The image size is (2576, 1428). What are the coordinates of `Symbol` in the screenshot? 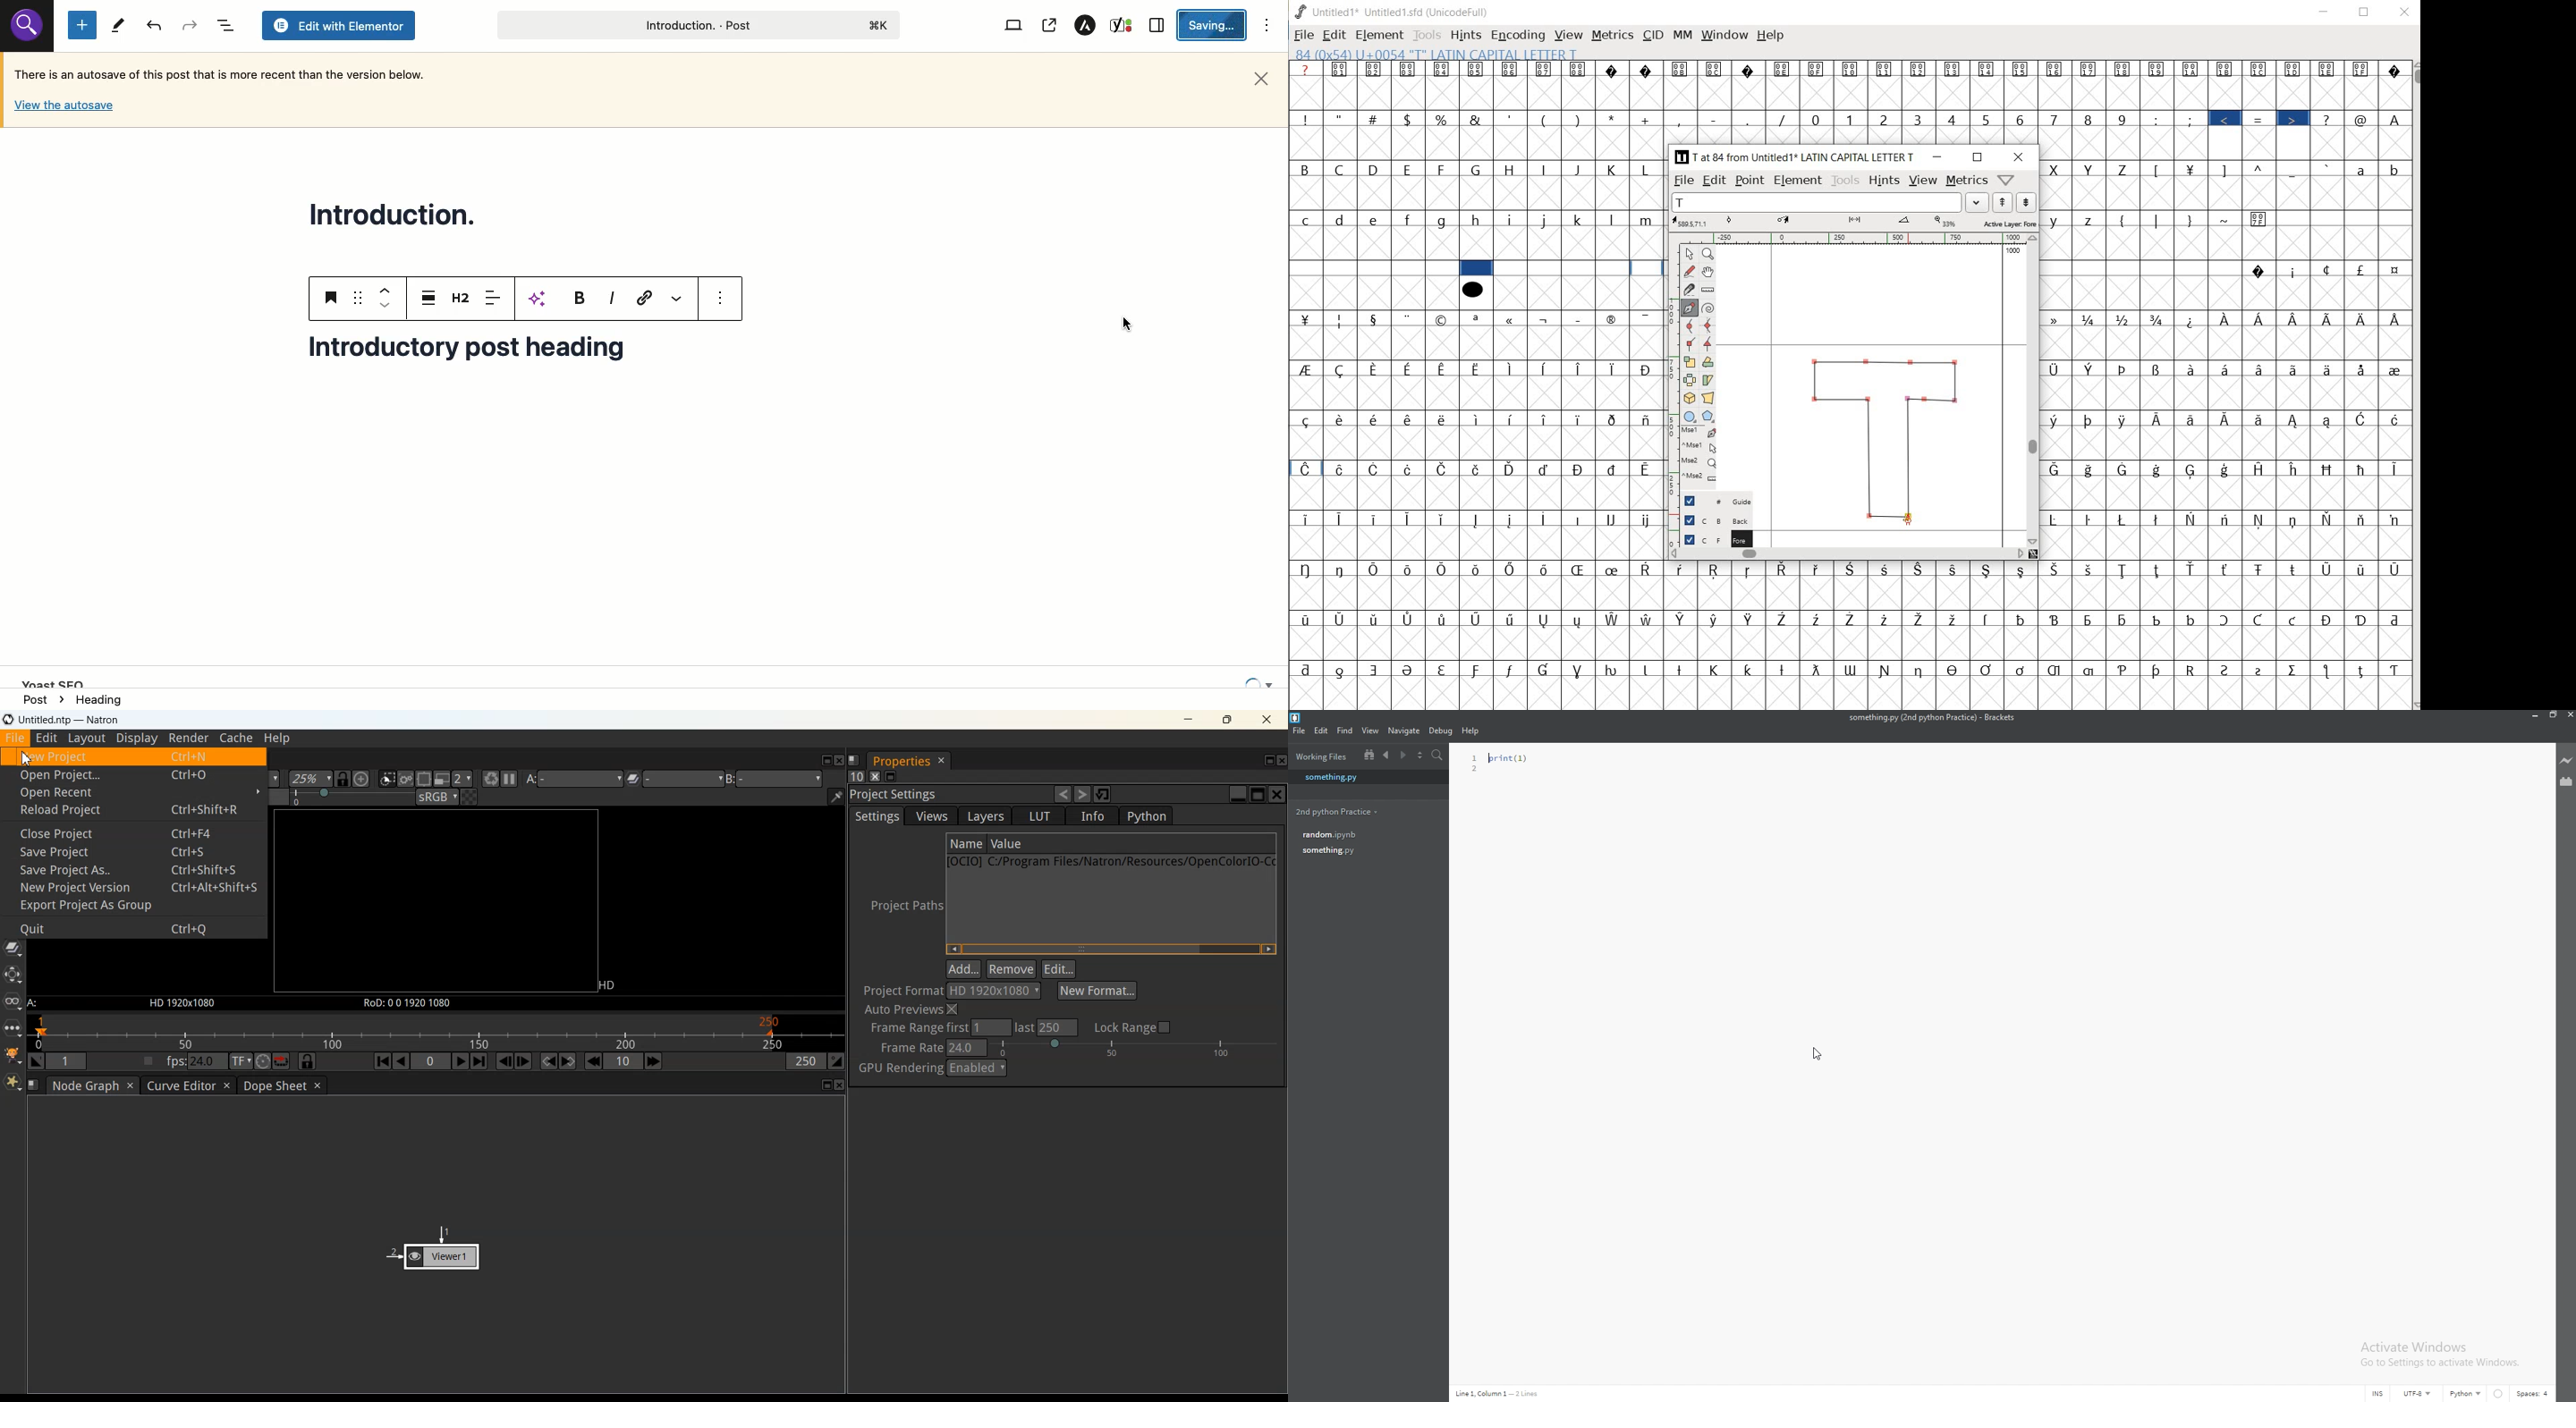 It's located at (1614, 318).